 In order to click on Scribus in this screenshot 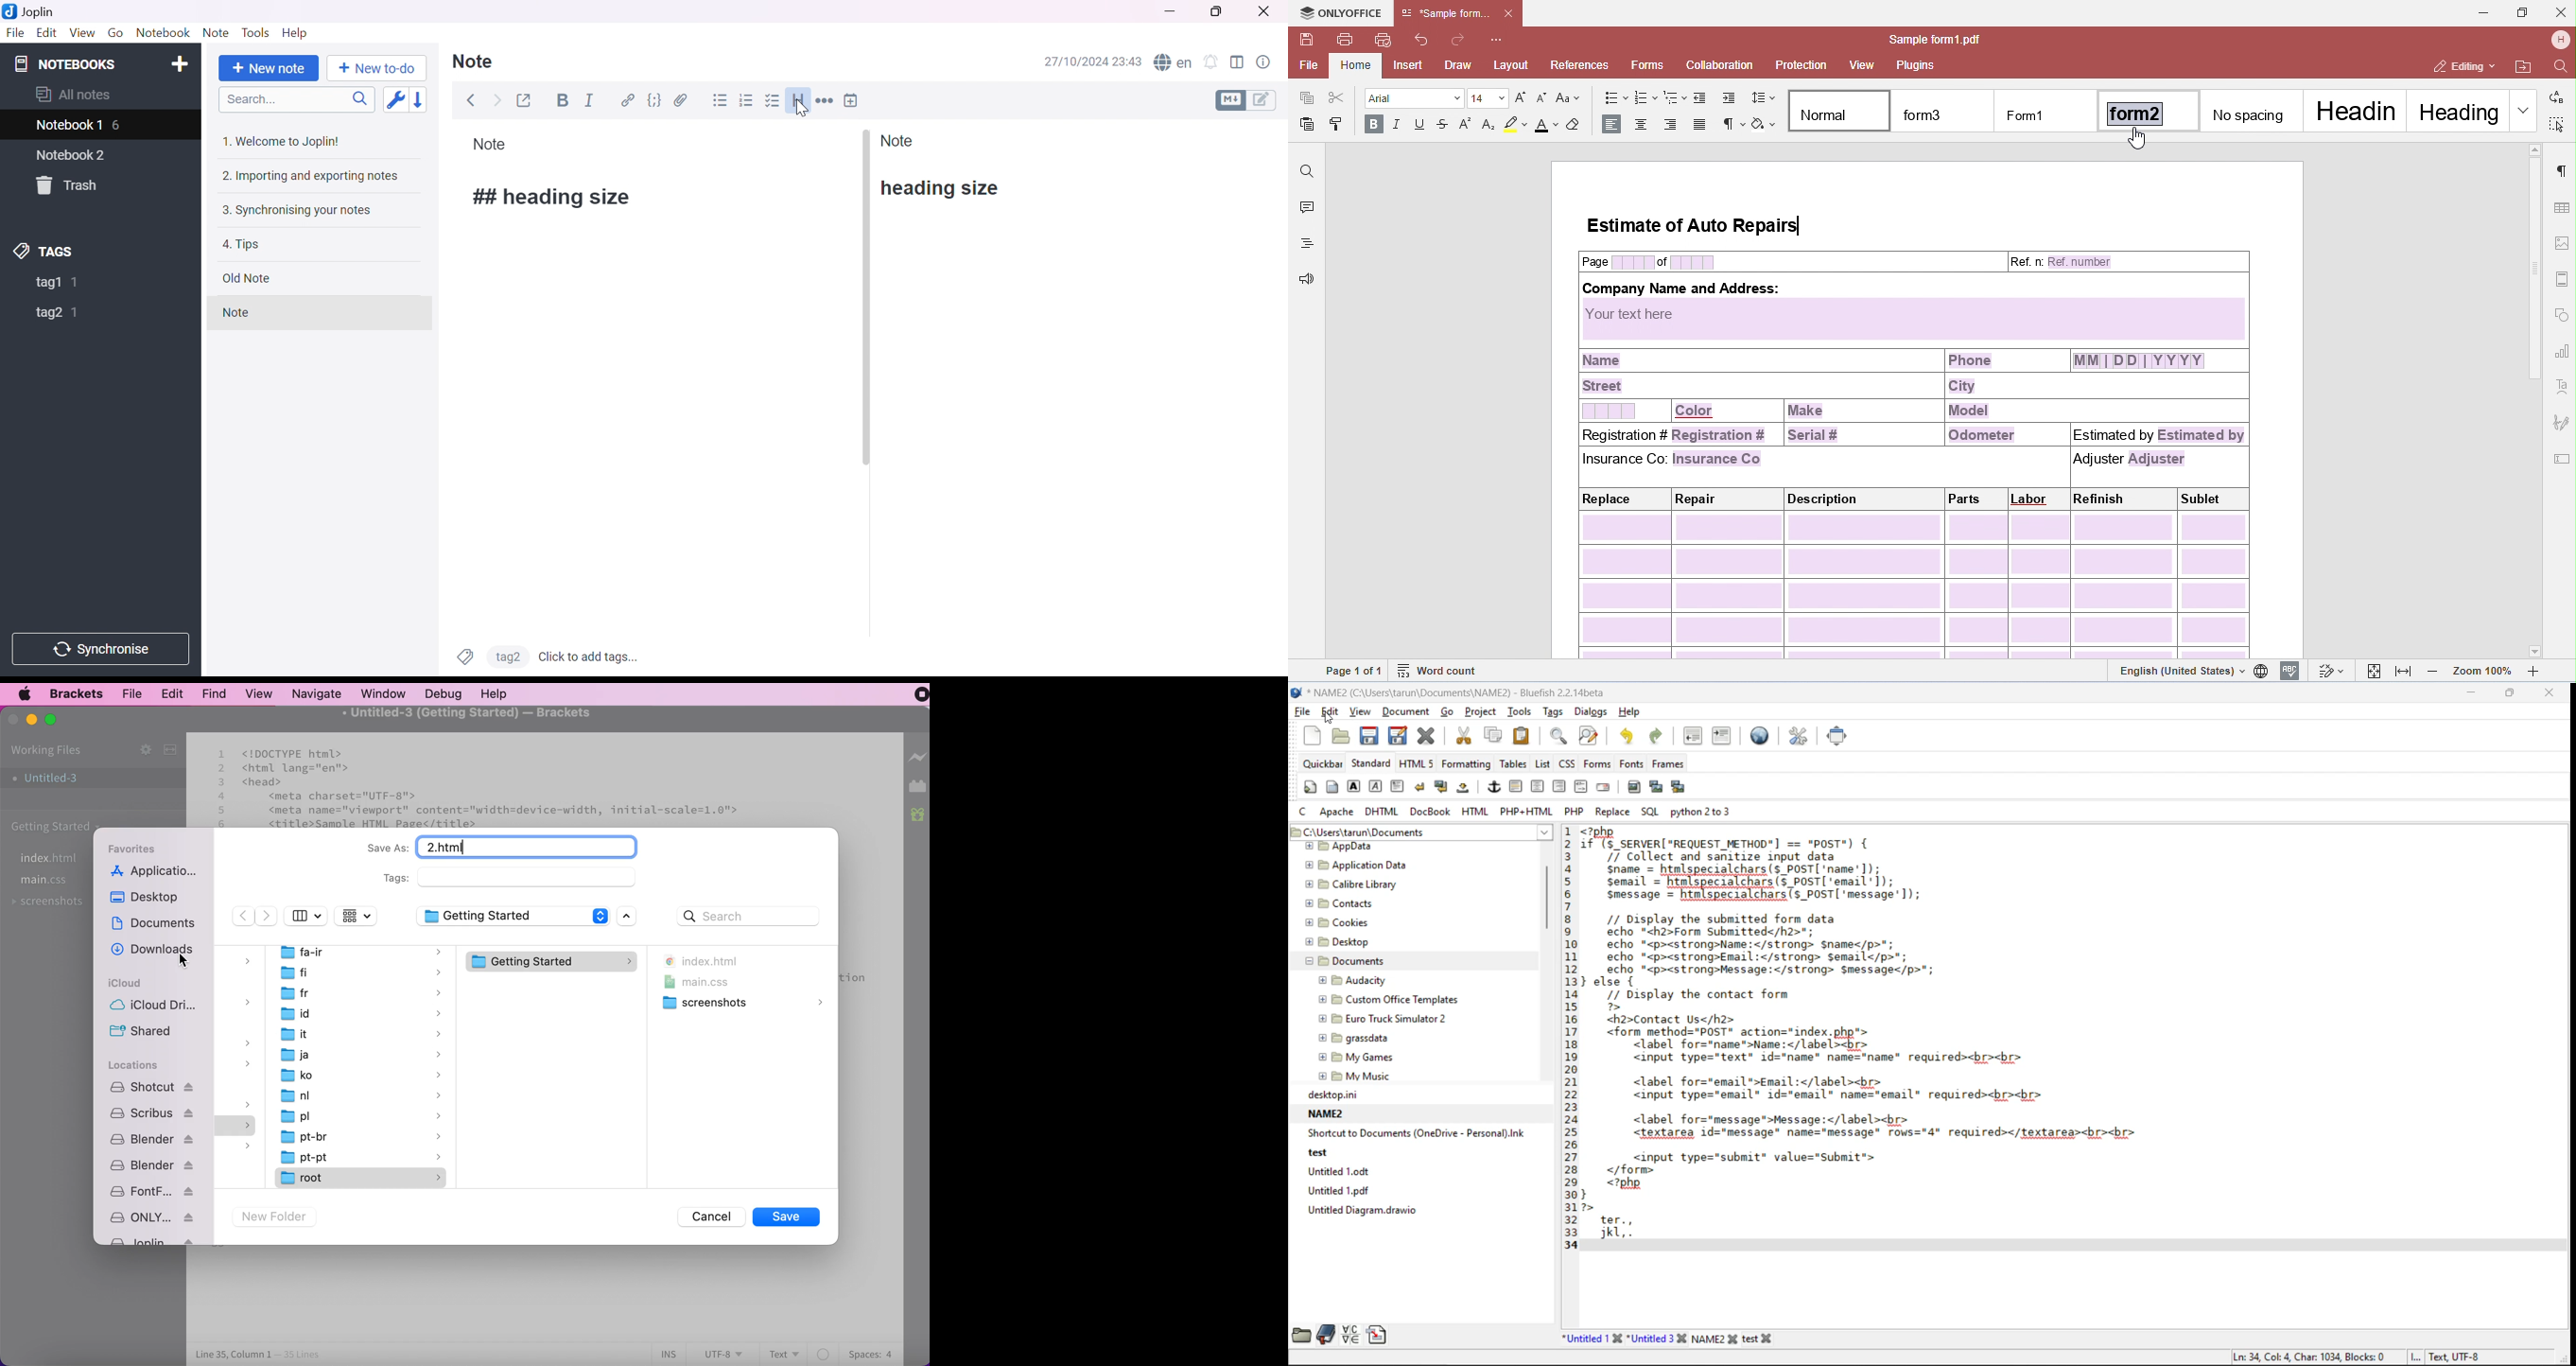, I will do `click(150, 1113)`.